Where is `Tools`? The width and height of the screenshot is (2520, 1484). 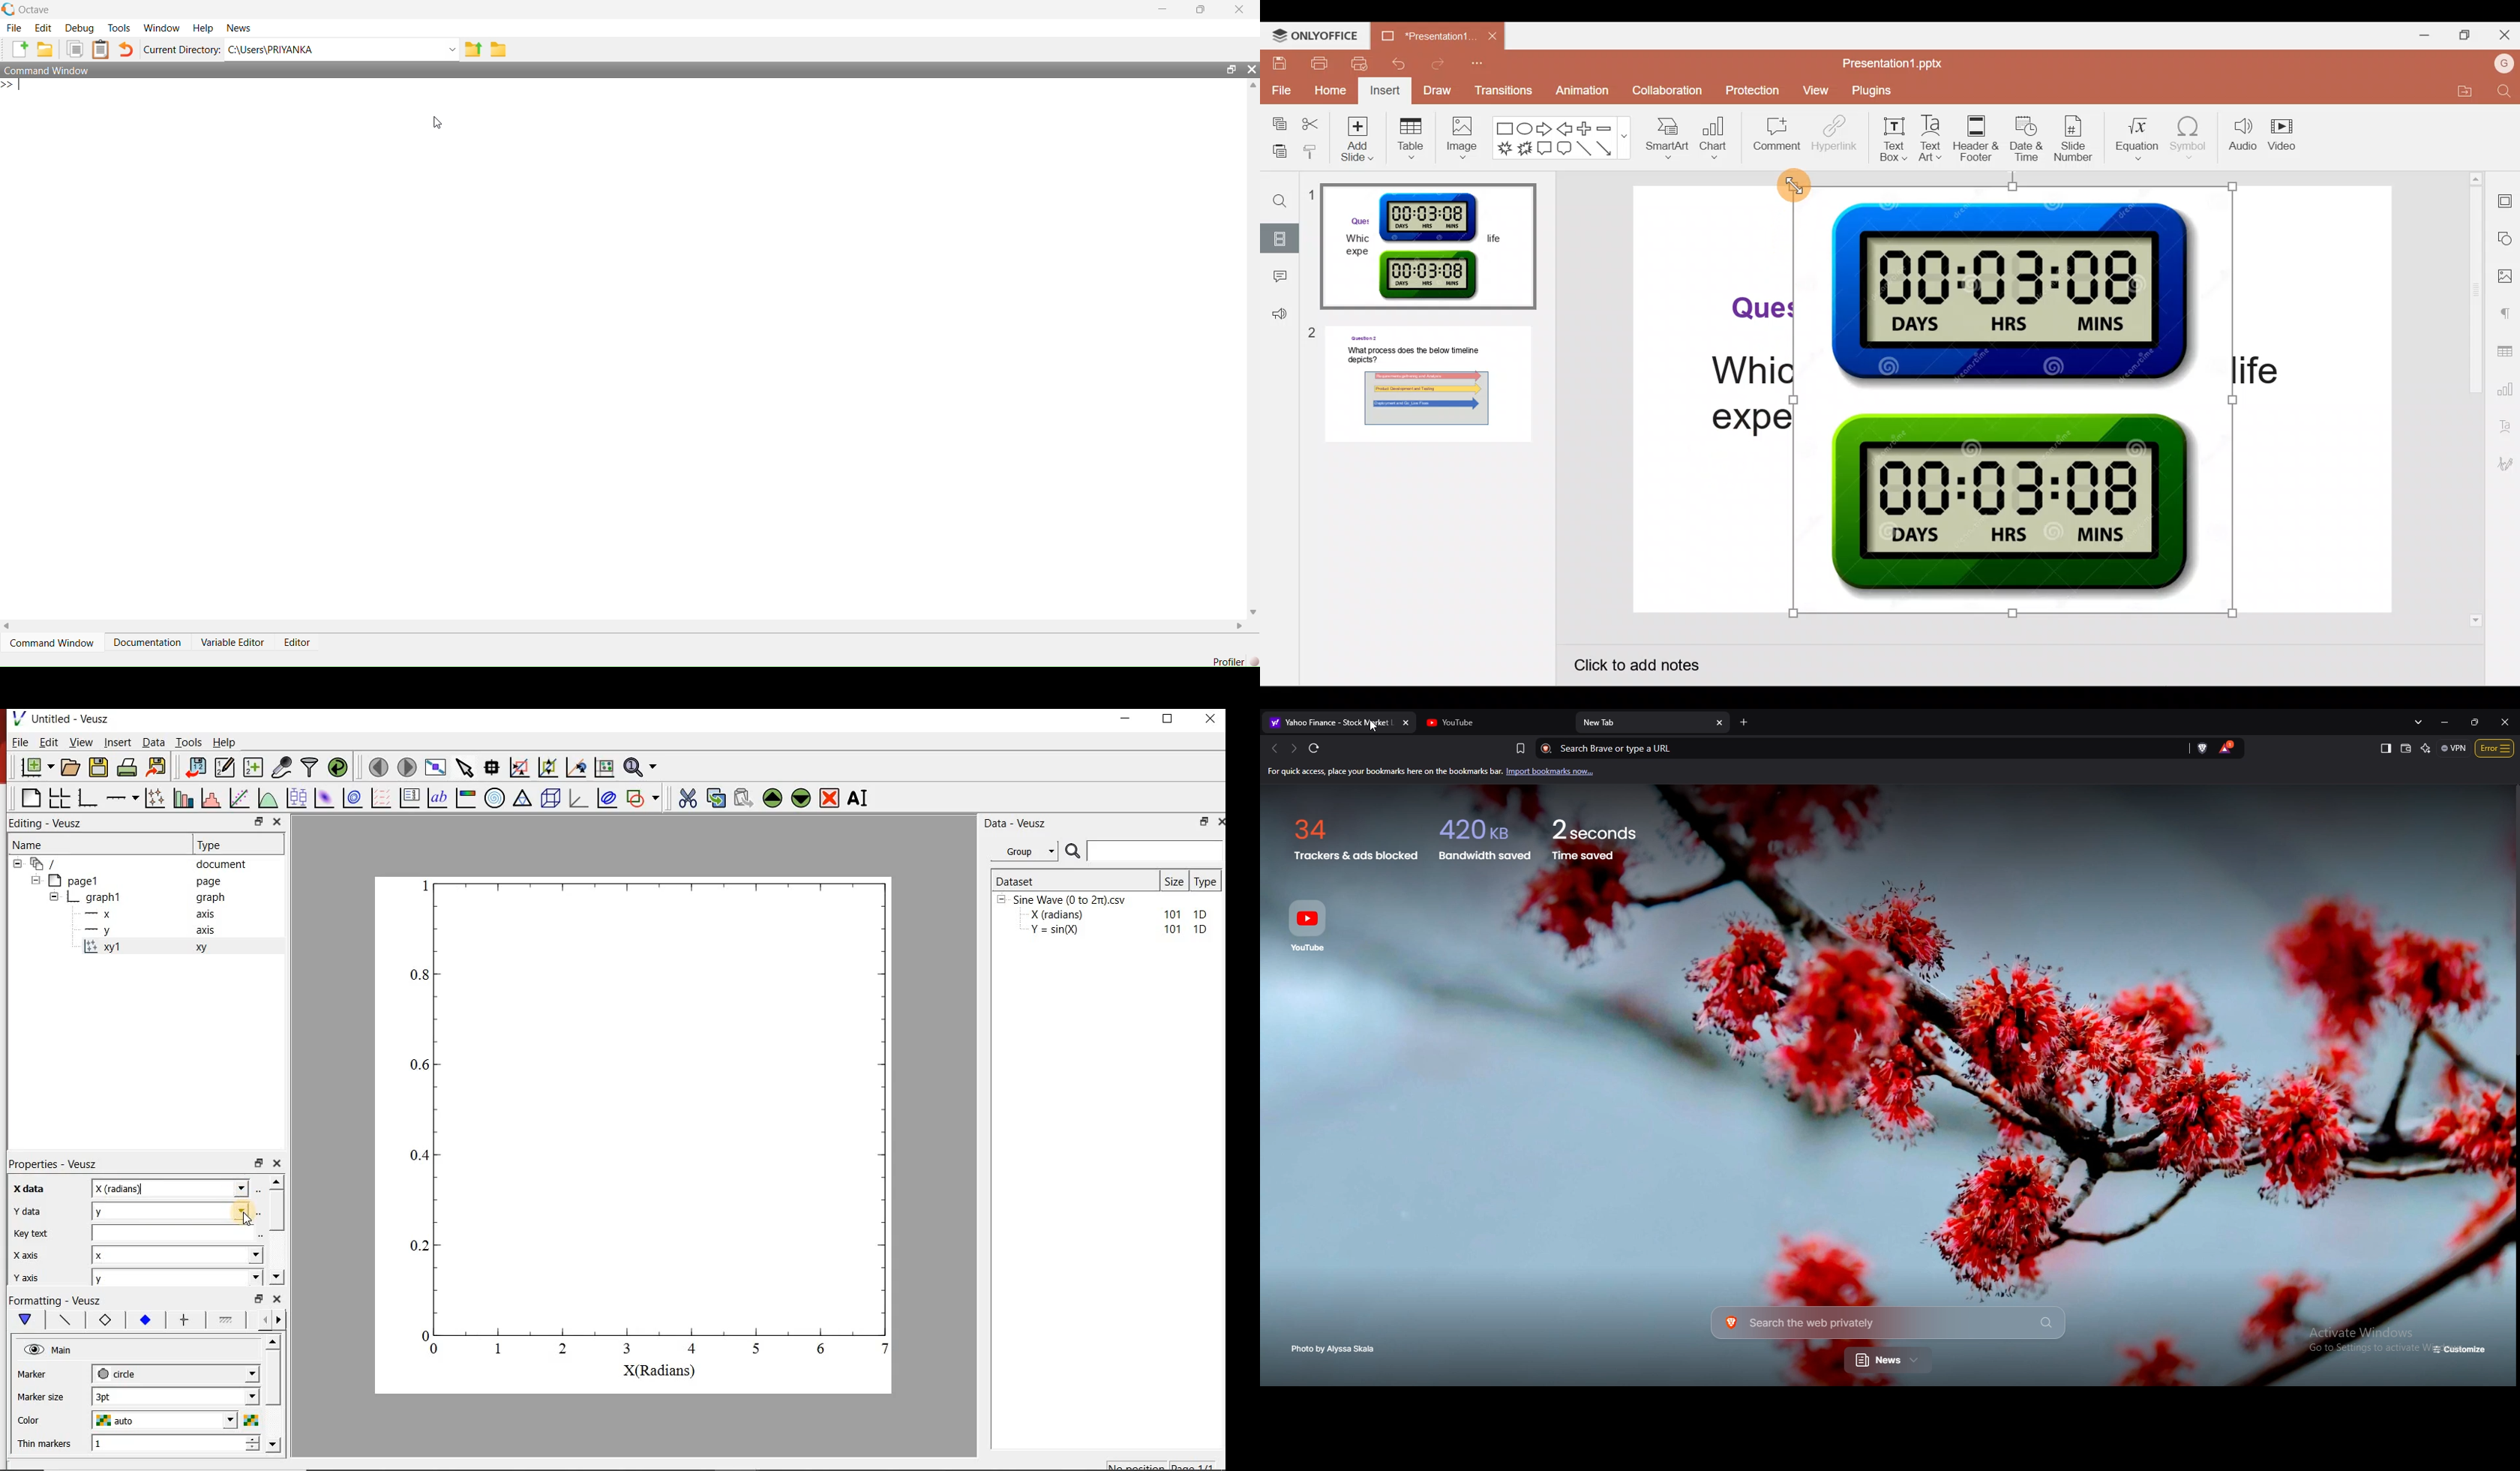
Tools is located at coordinates (189, 742).